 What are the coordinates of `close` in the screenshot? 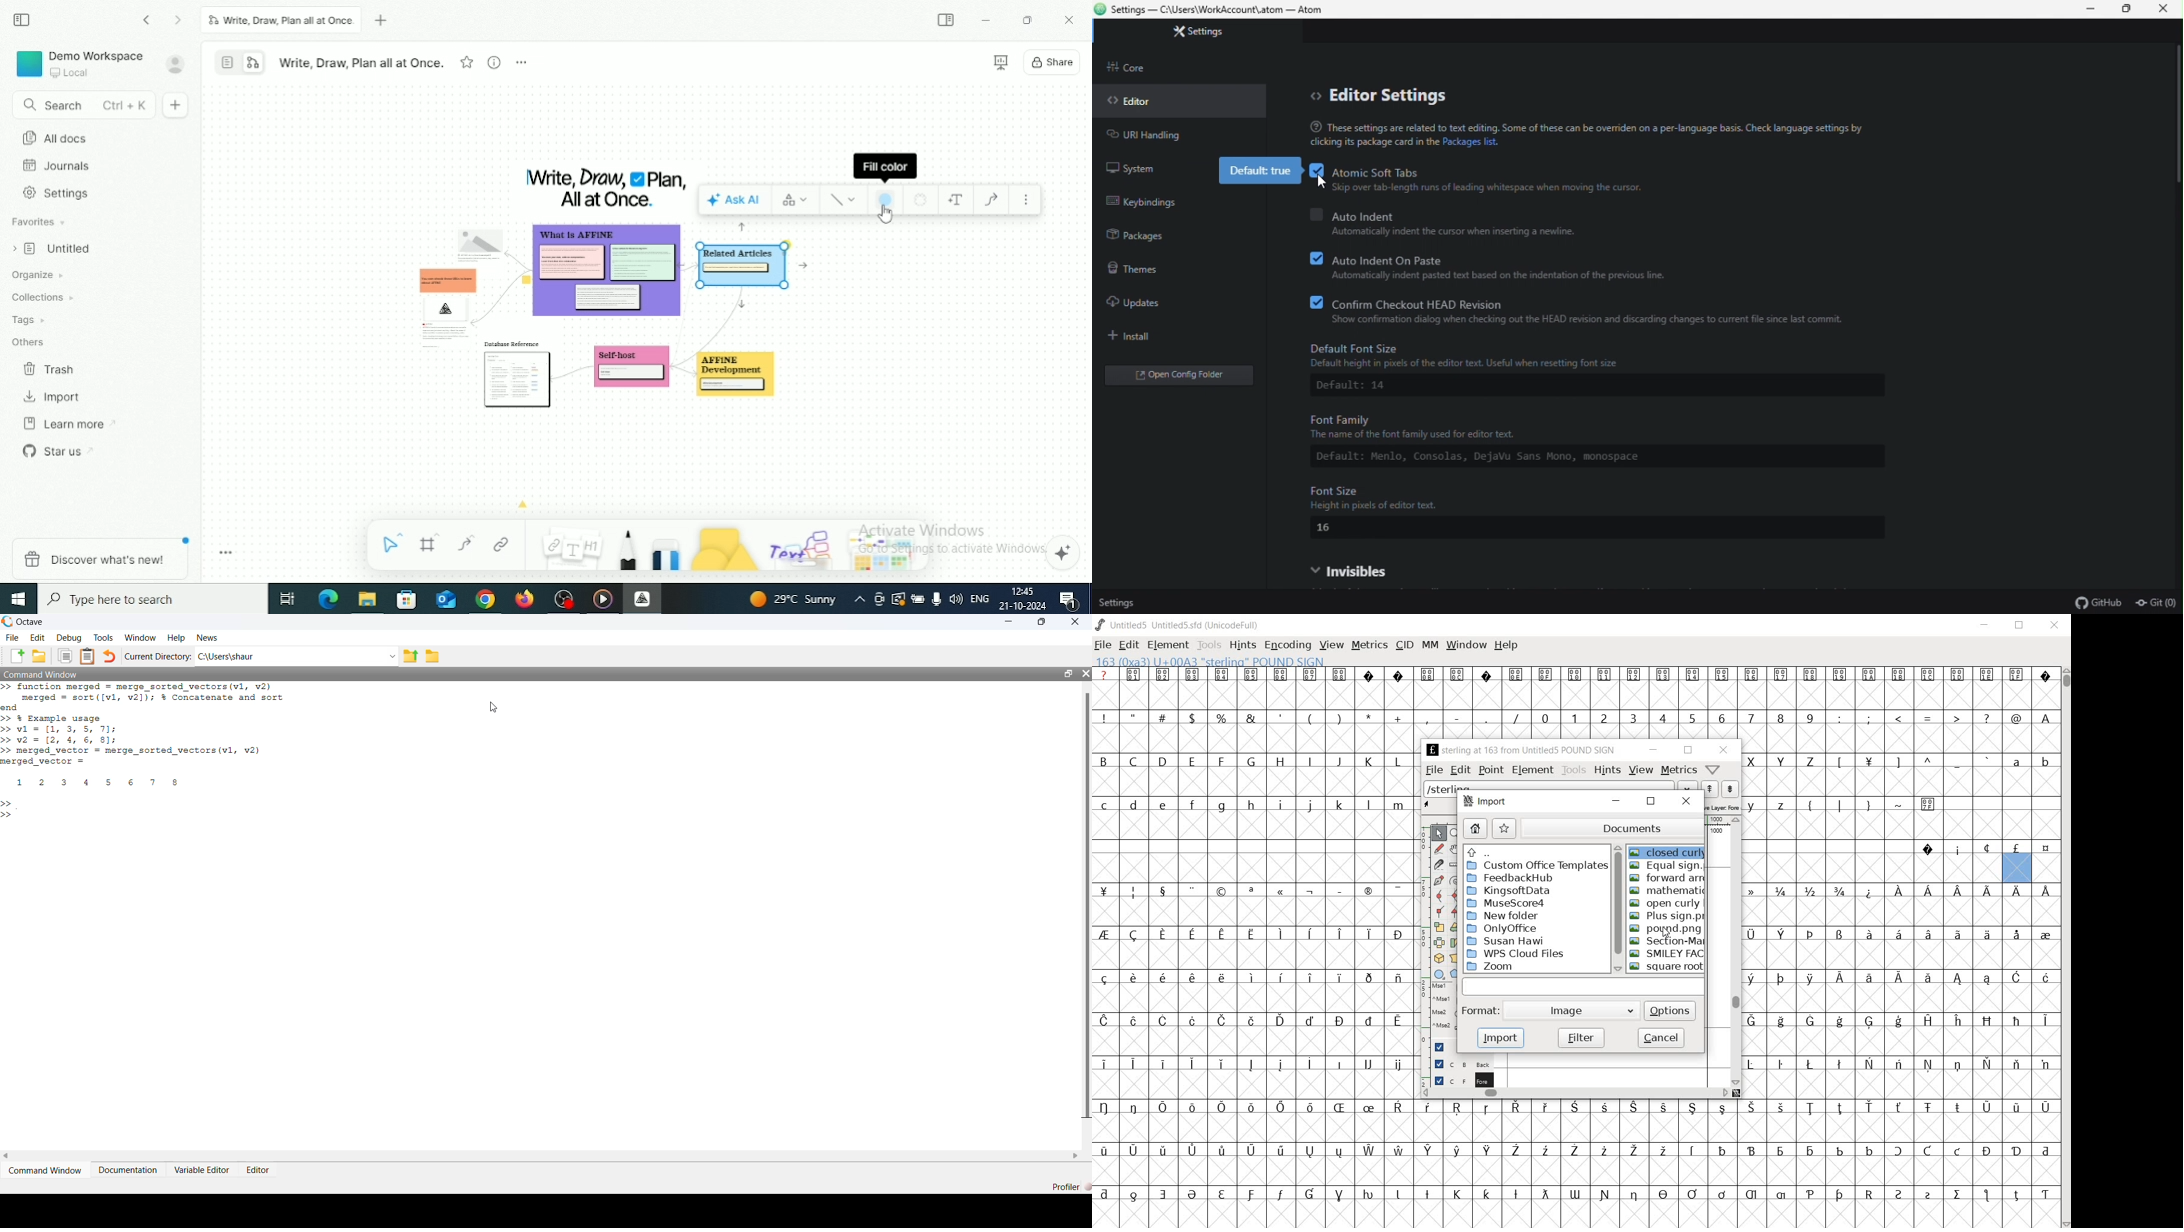 It's located at (1687, 802).